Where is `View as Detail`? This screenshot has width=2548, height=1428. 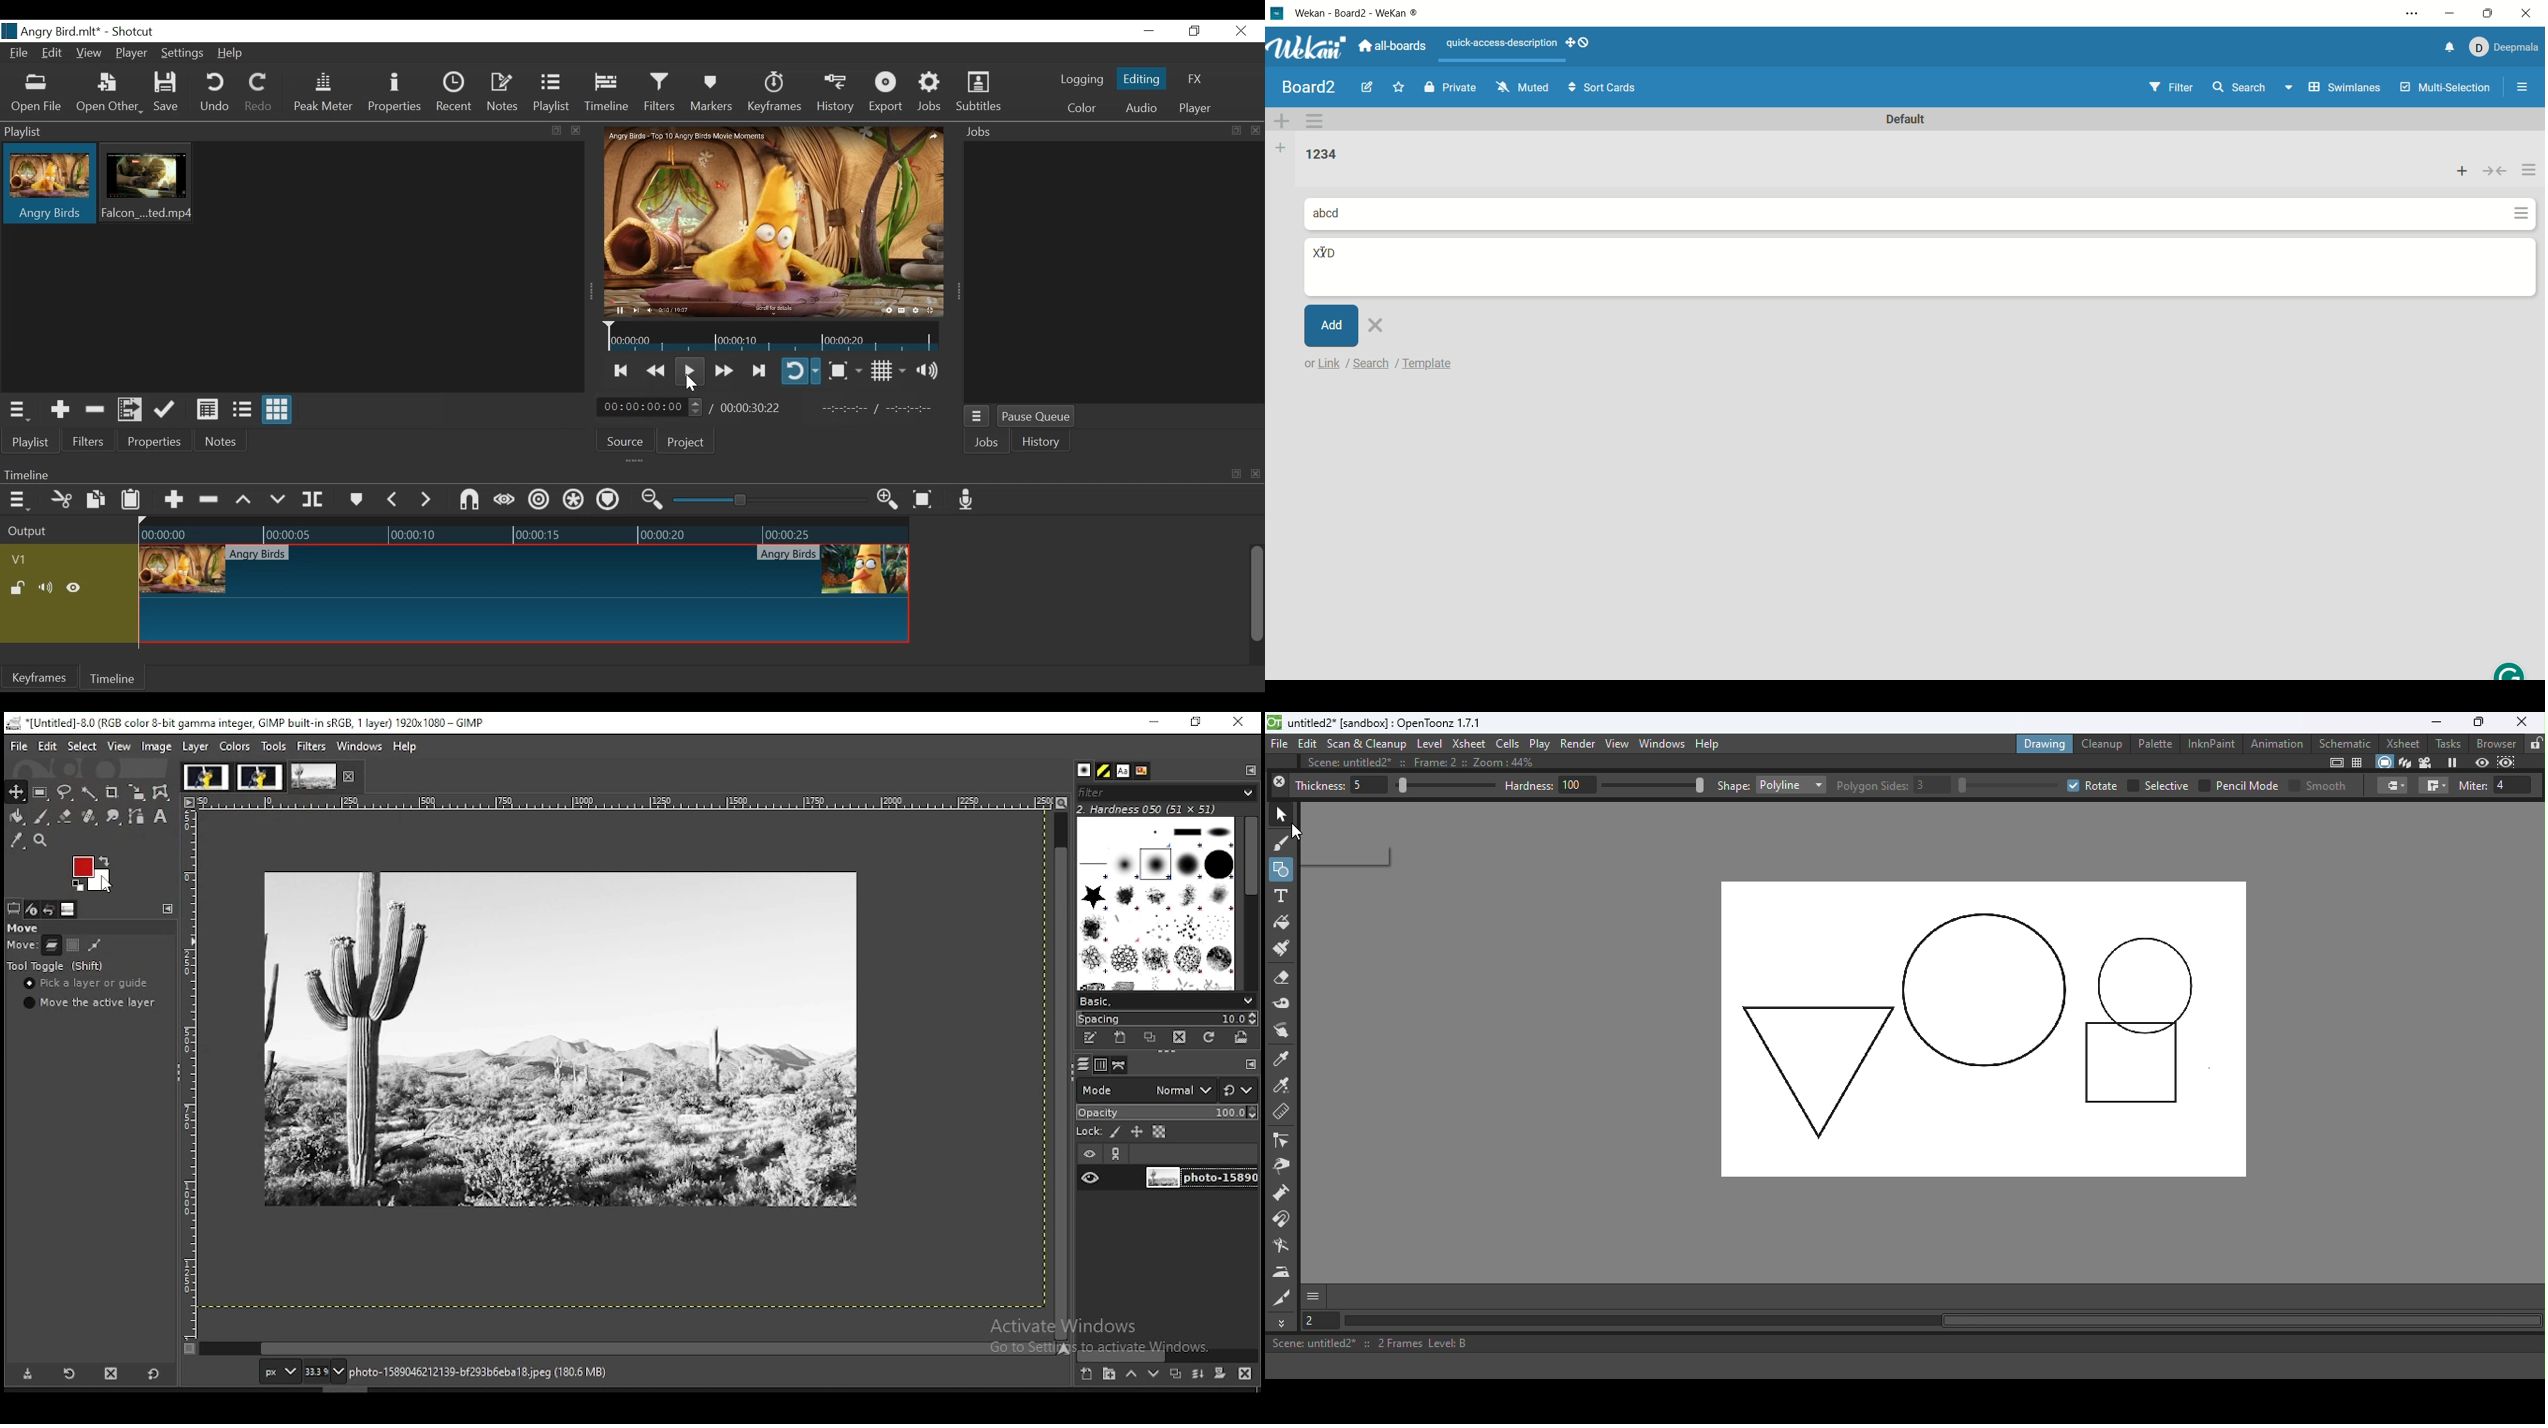 View as Detail is located at coordinates (207, 408).